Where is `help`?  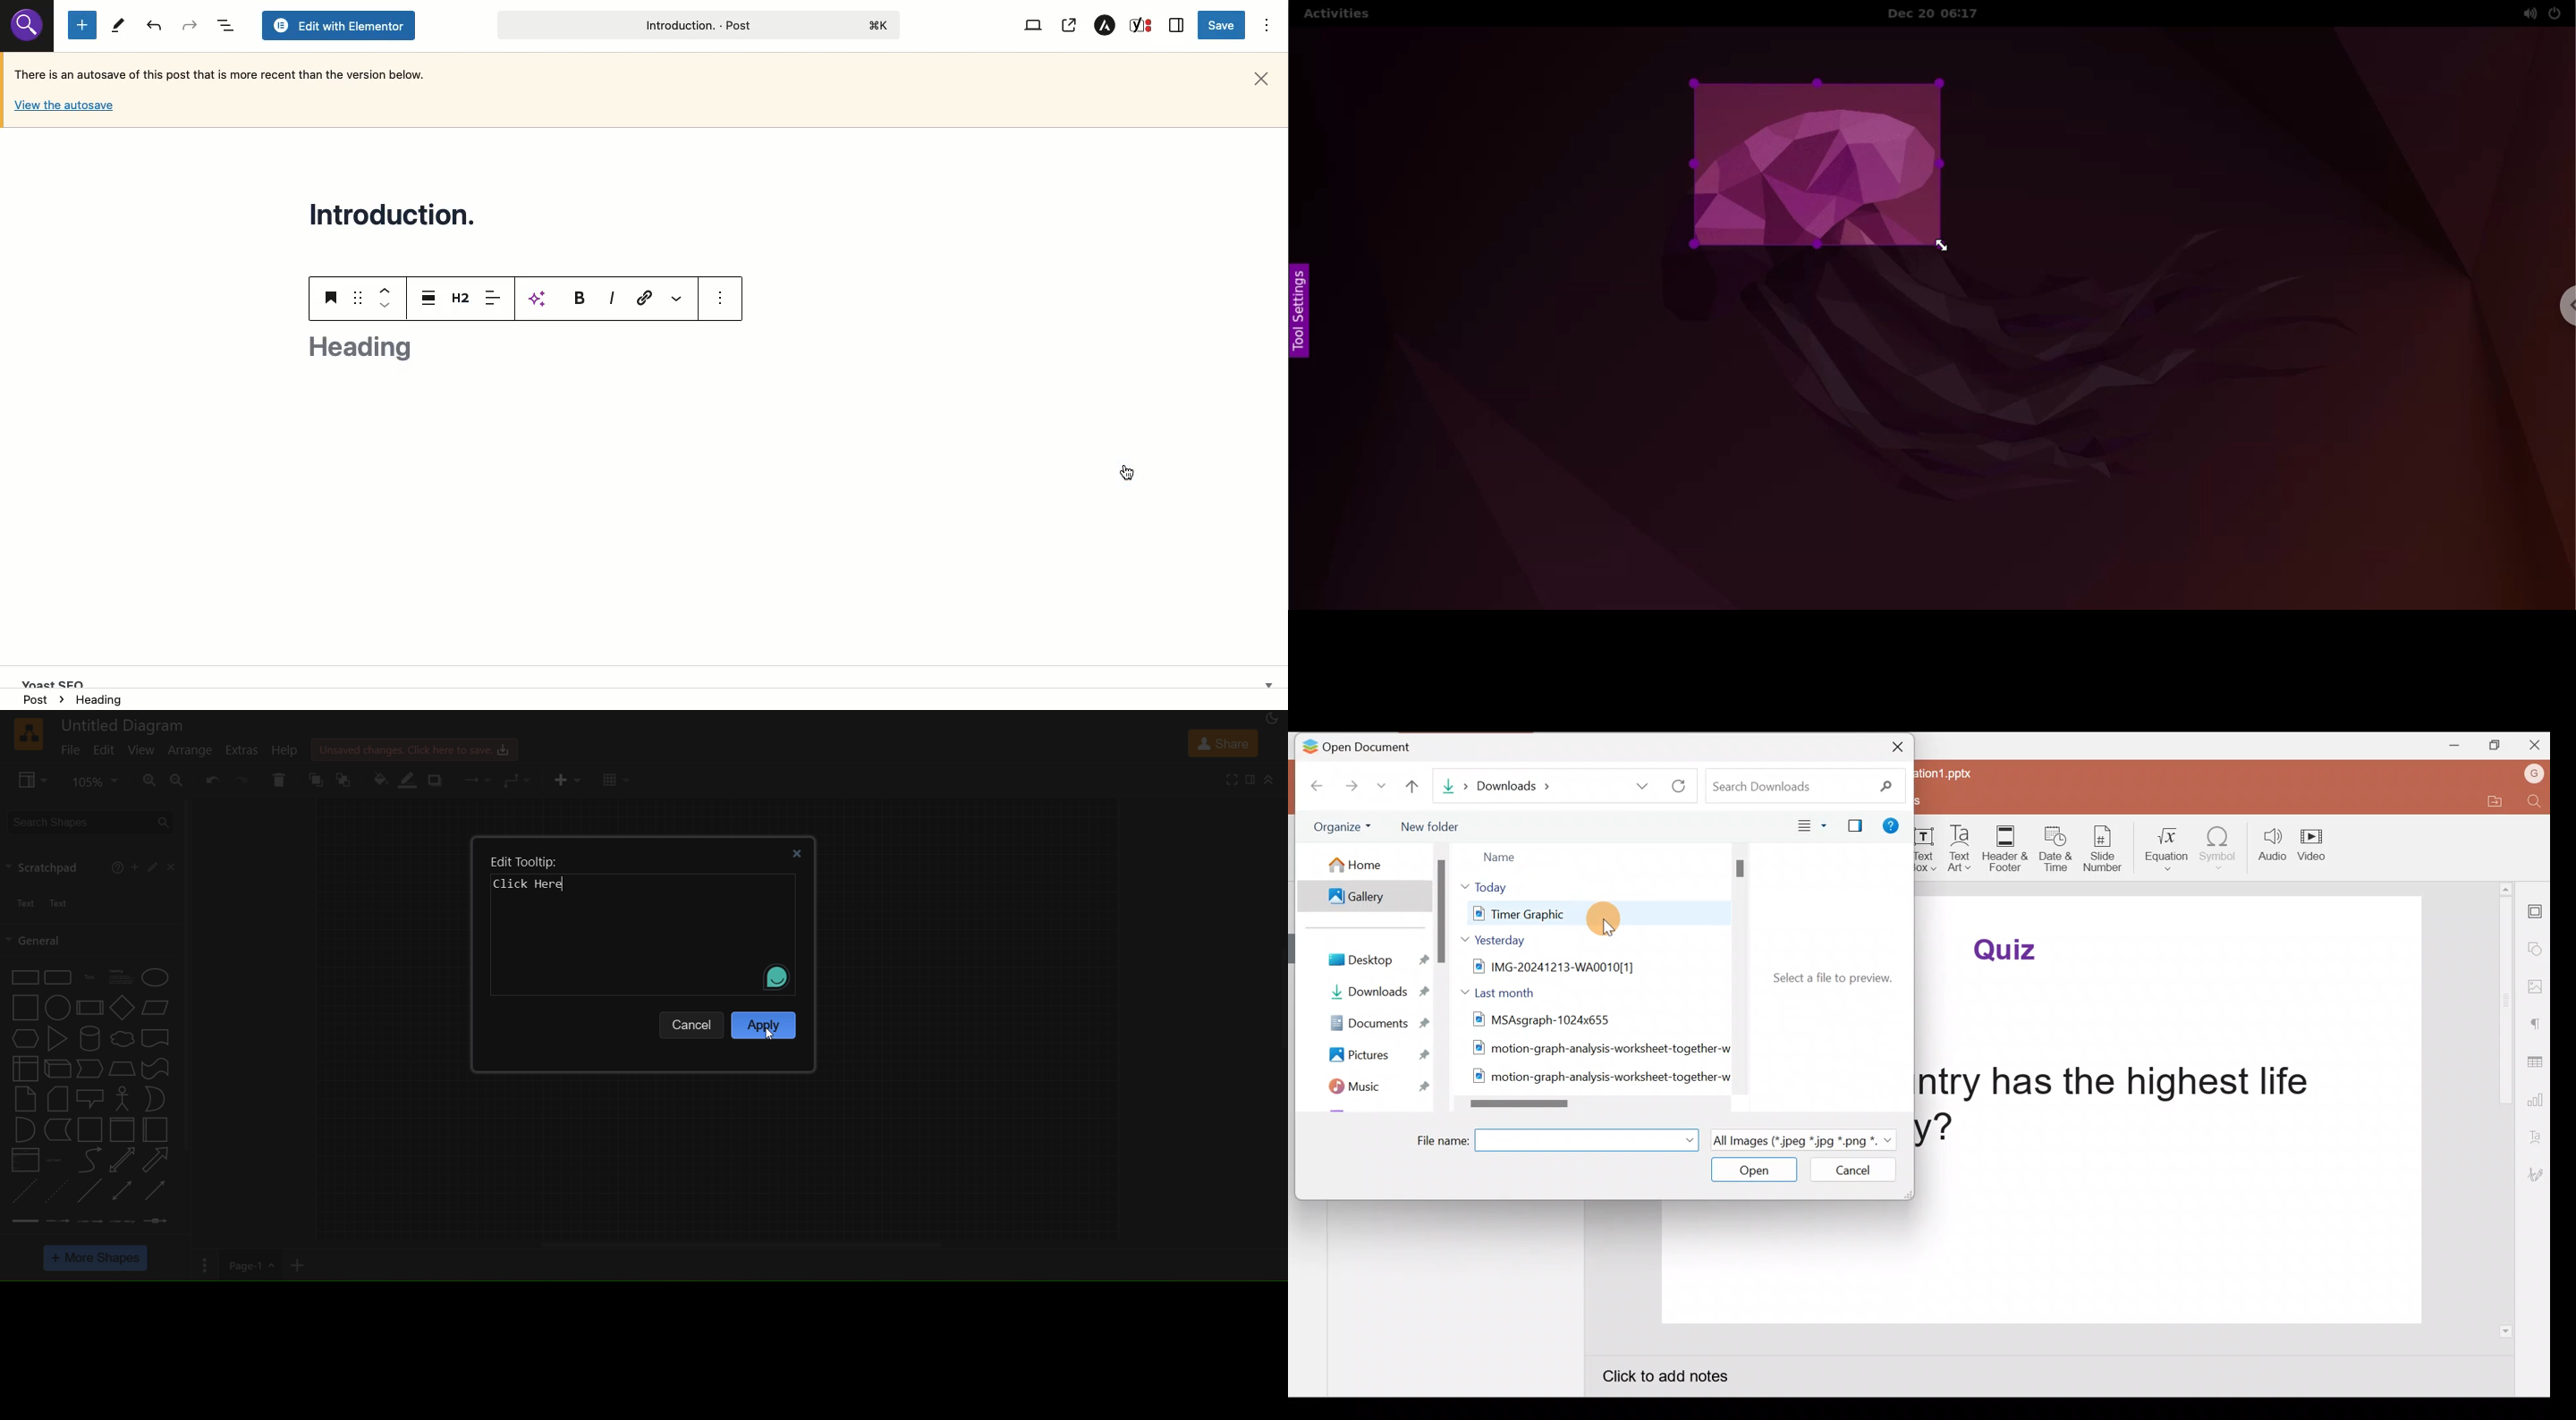
help is located at coordinates (117, 869).